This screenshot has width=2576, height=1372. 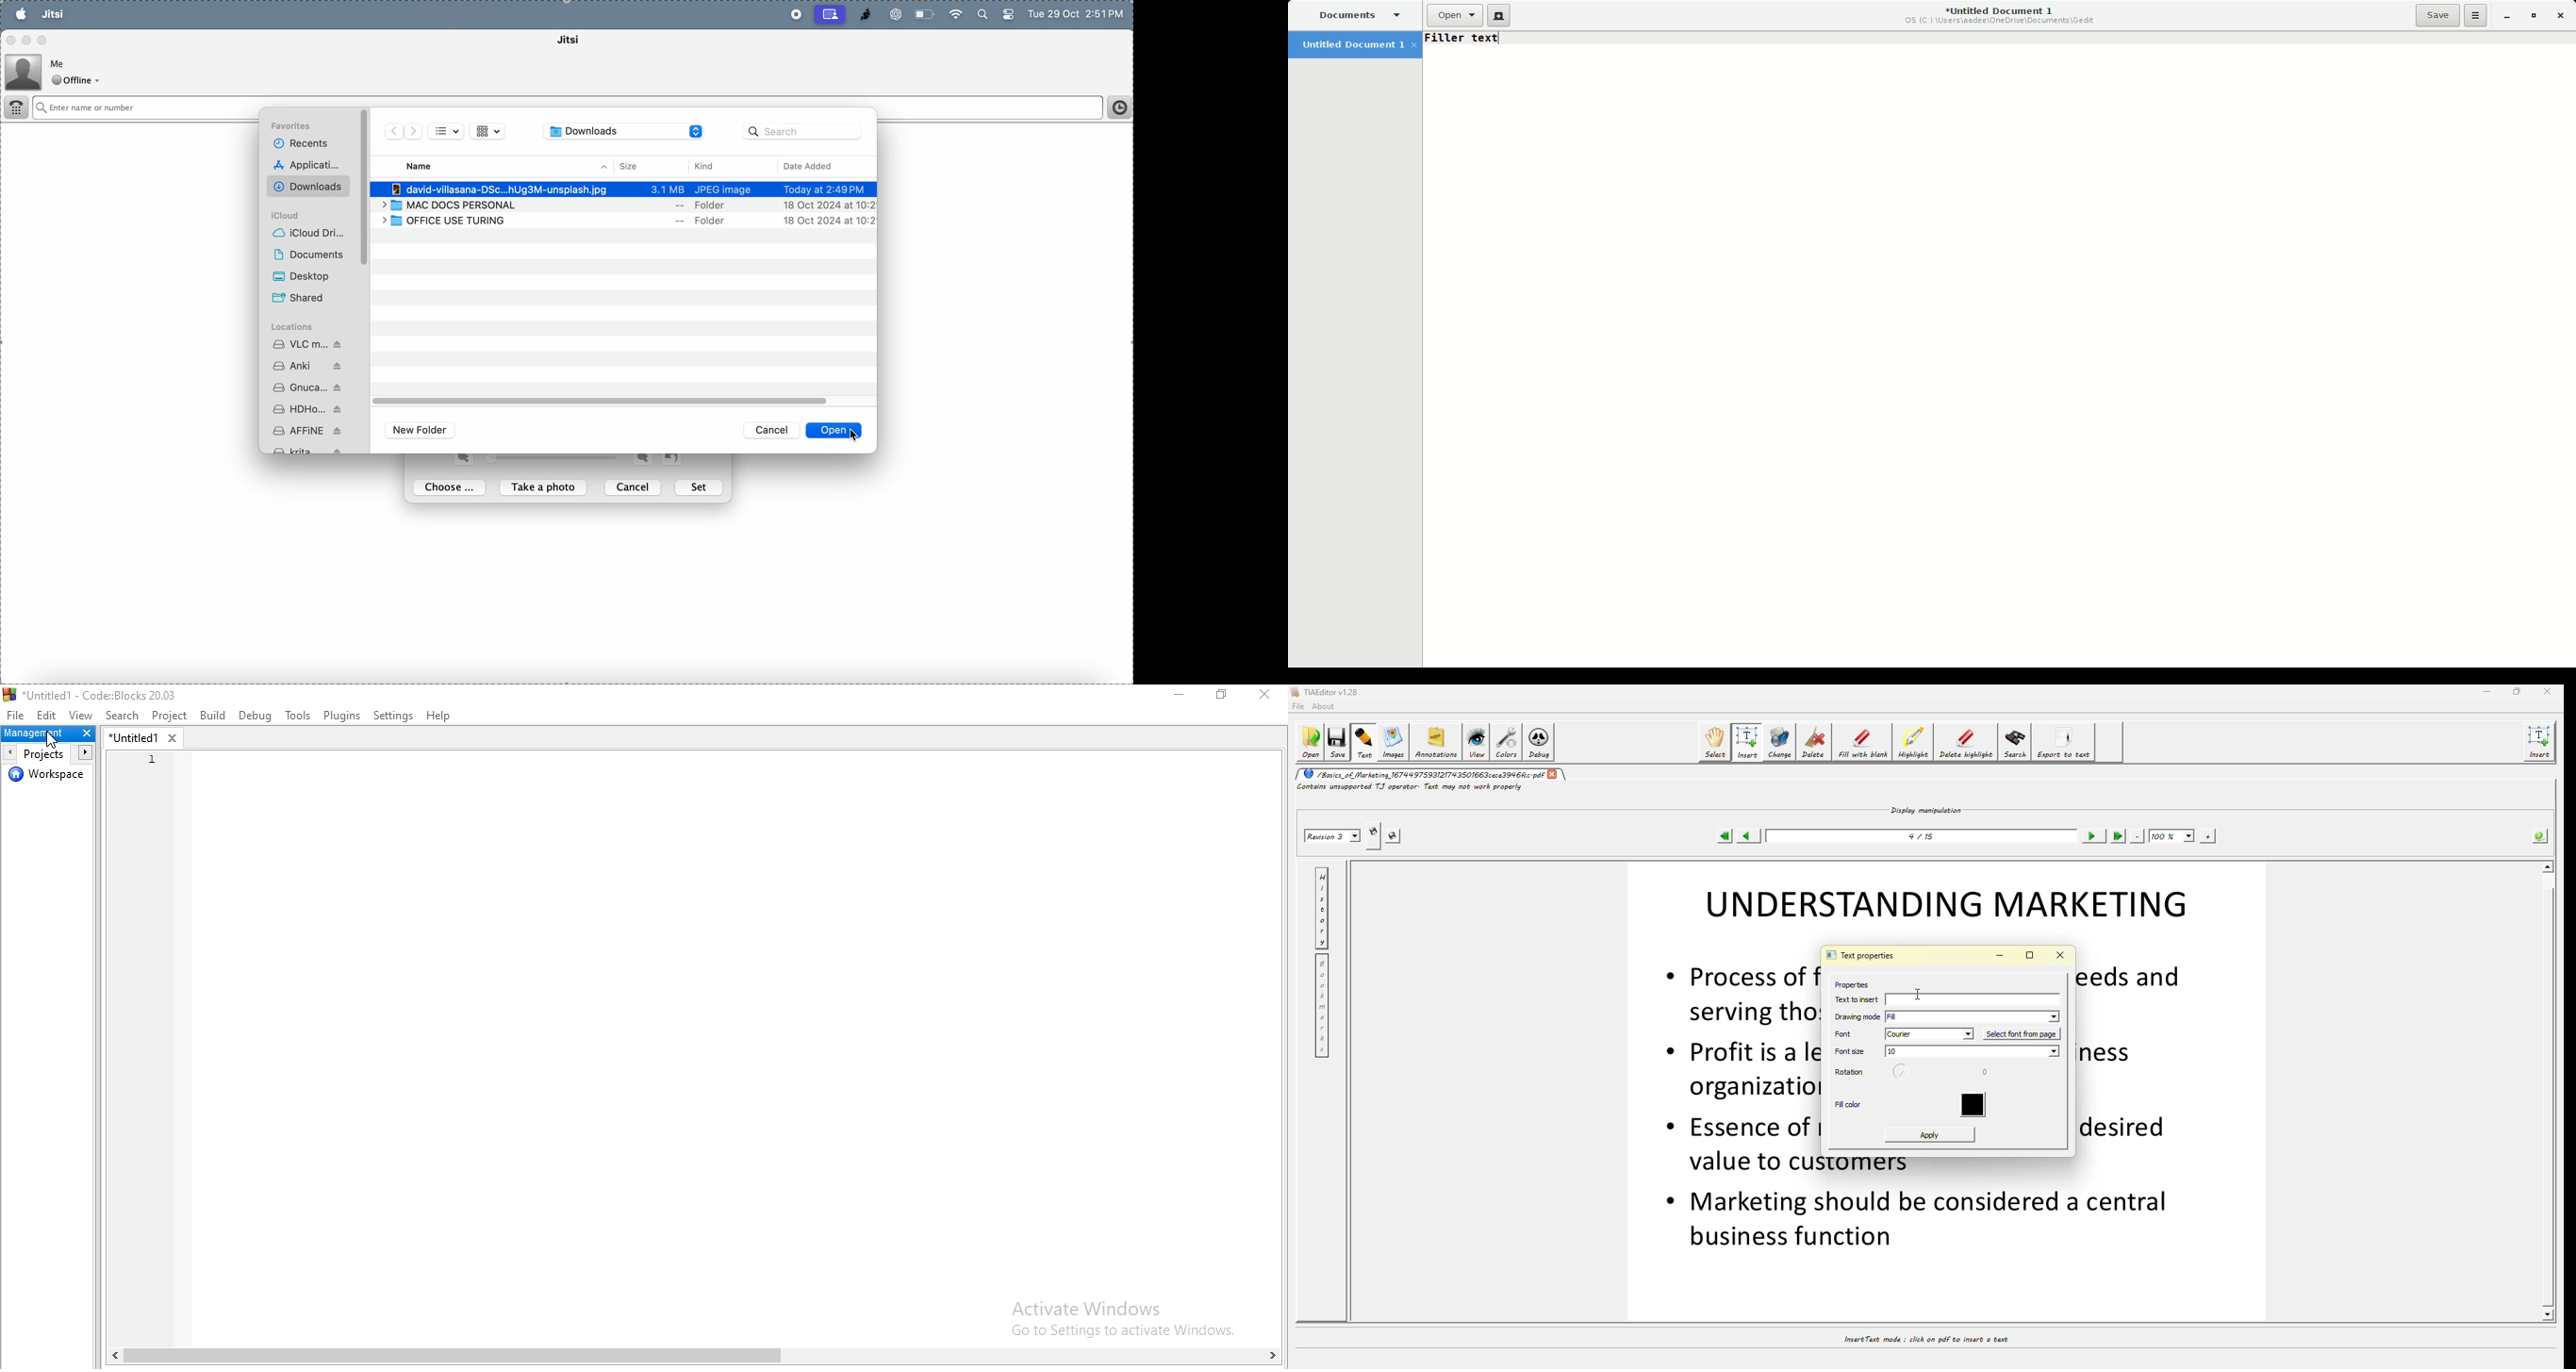 What do you see at coordinates (1507, 741) in the screenshot?
I see `colors` at bounding box center [1507, 741].